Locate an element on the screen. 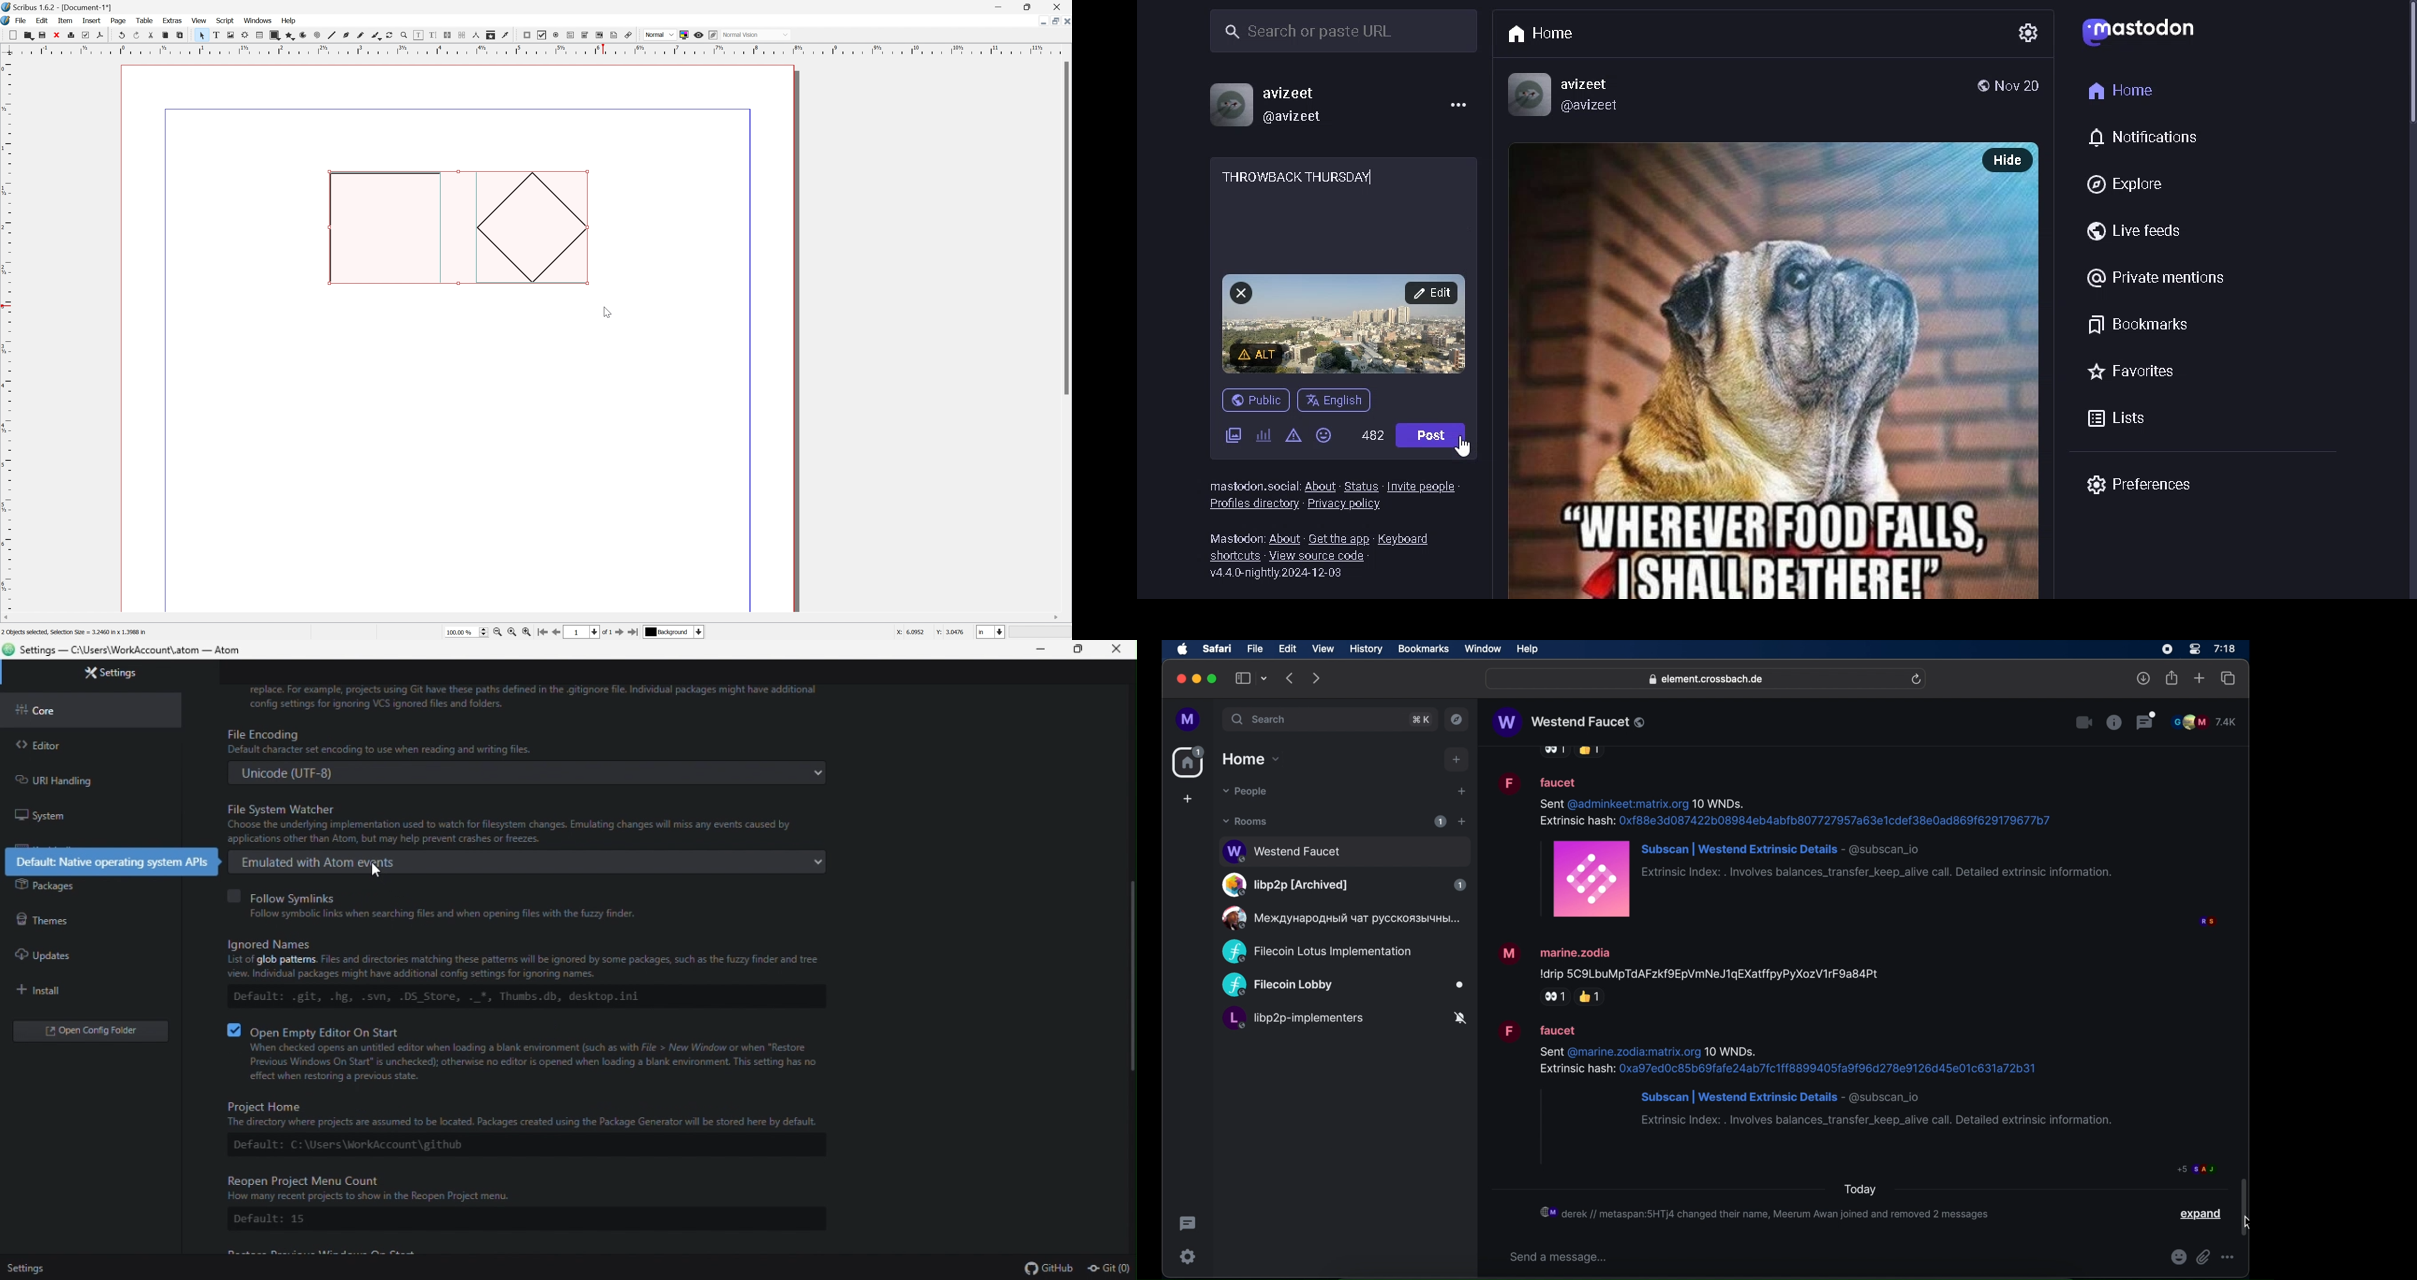 This screenshot has height=1288, width=2436. obscured icon is located at coordinates (1554, 752).